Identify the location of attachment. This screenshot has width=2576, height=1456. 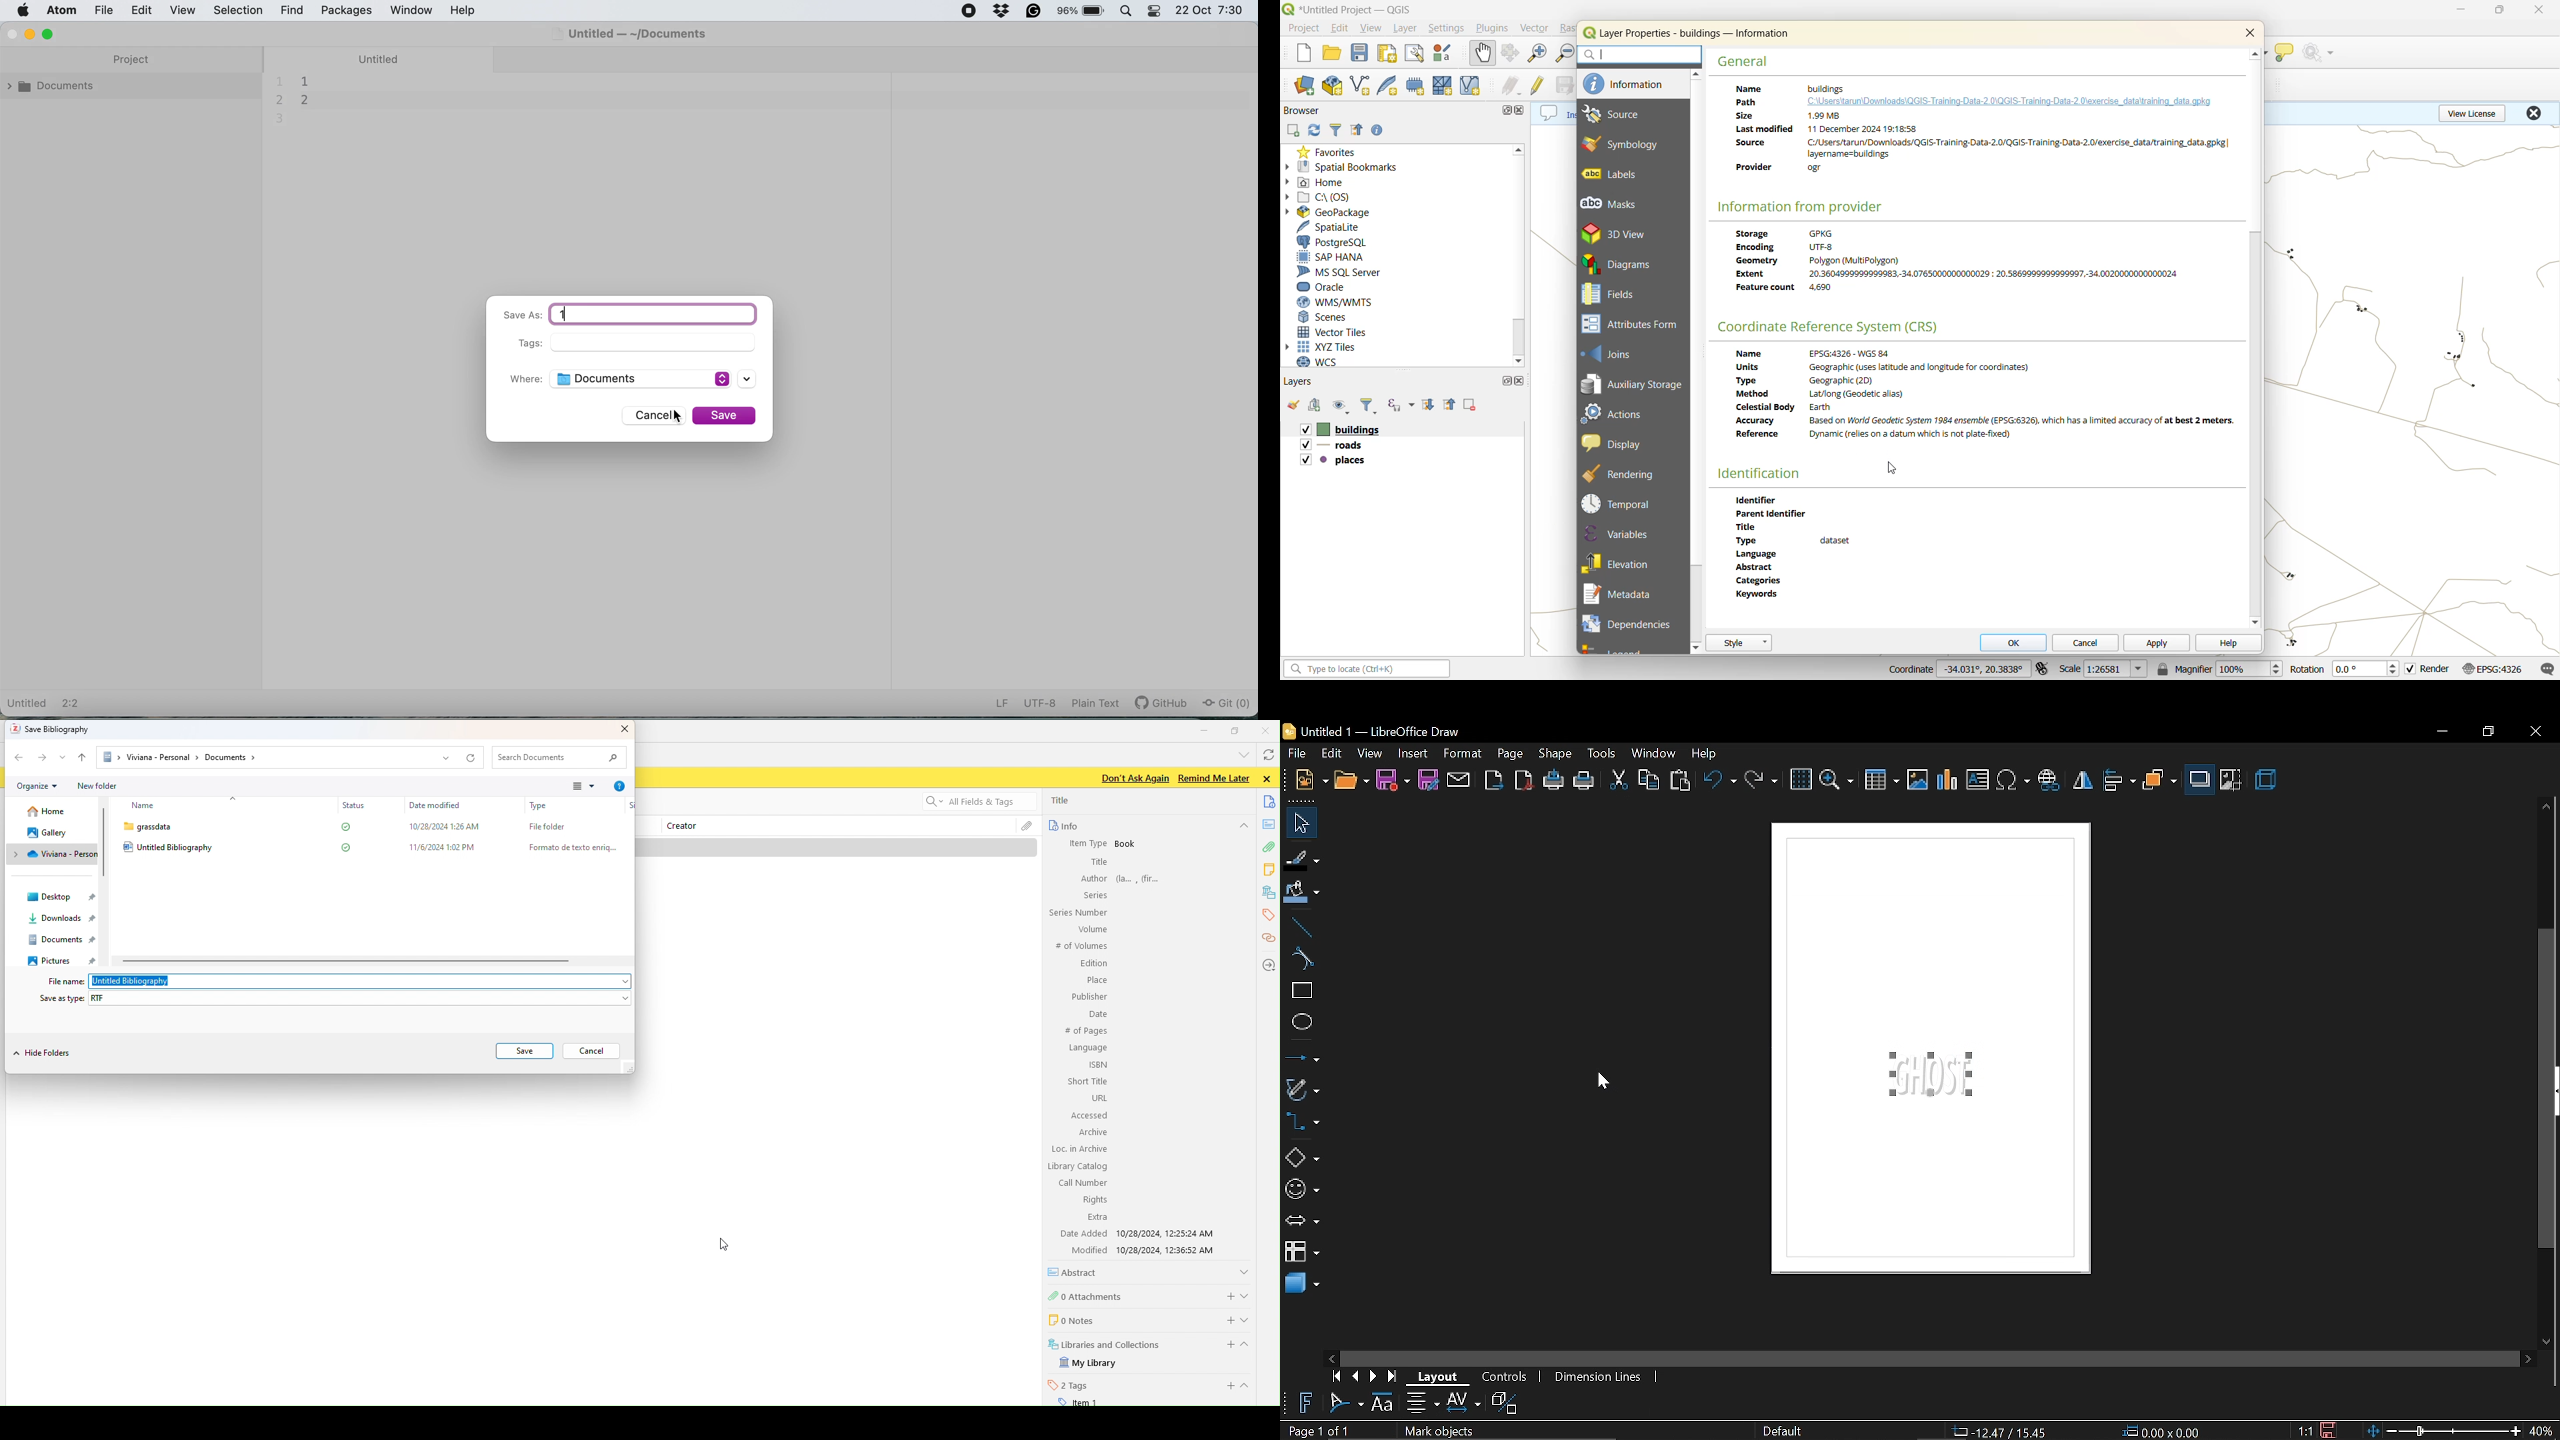
(1268, 849).